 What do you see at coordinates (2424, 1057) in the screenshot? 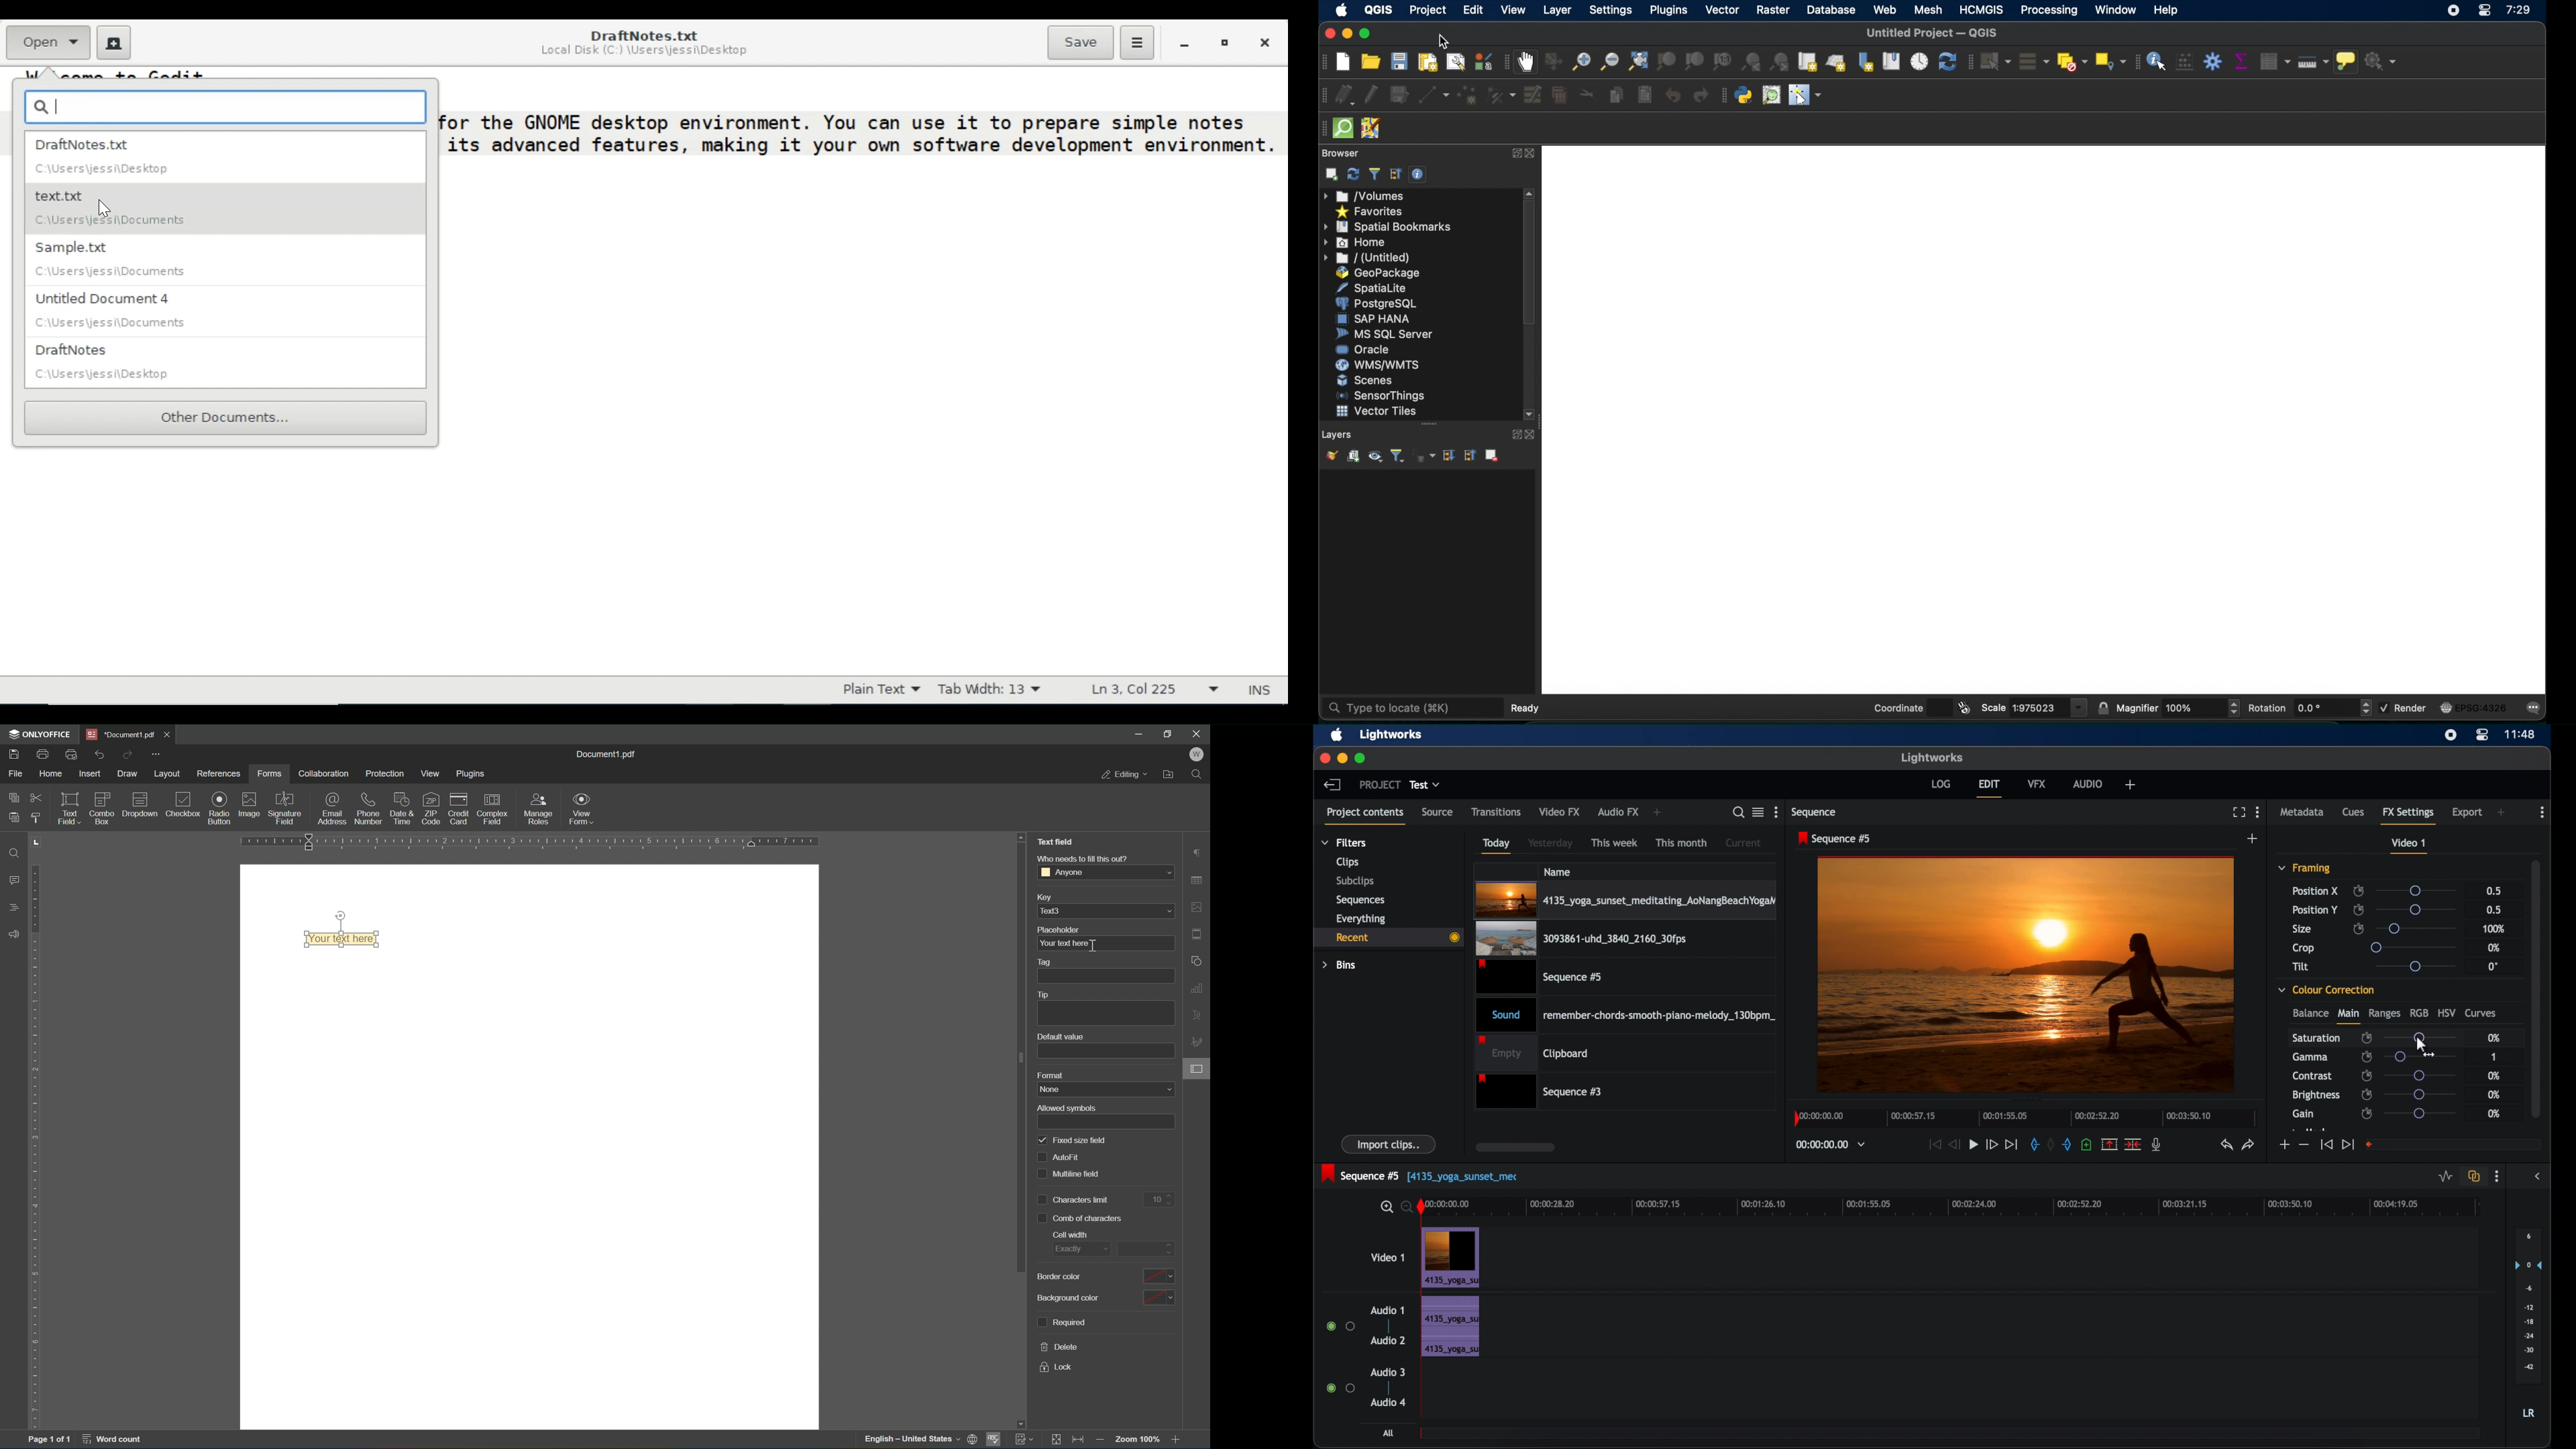
I see `slider` at bounding box center [2424, 1057].